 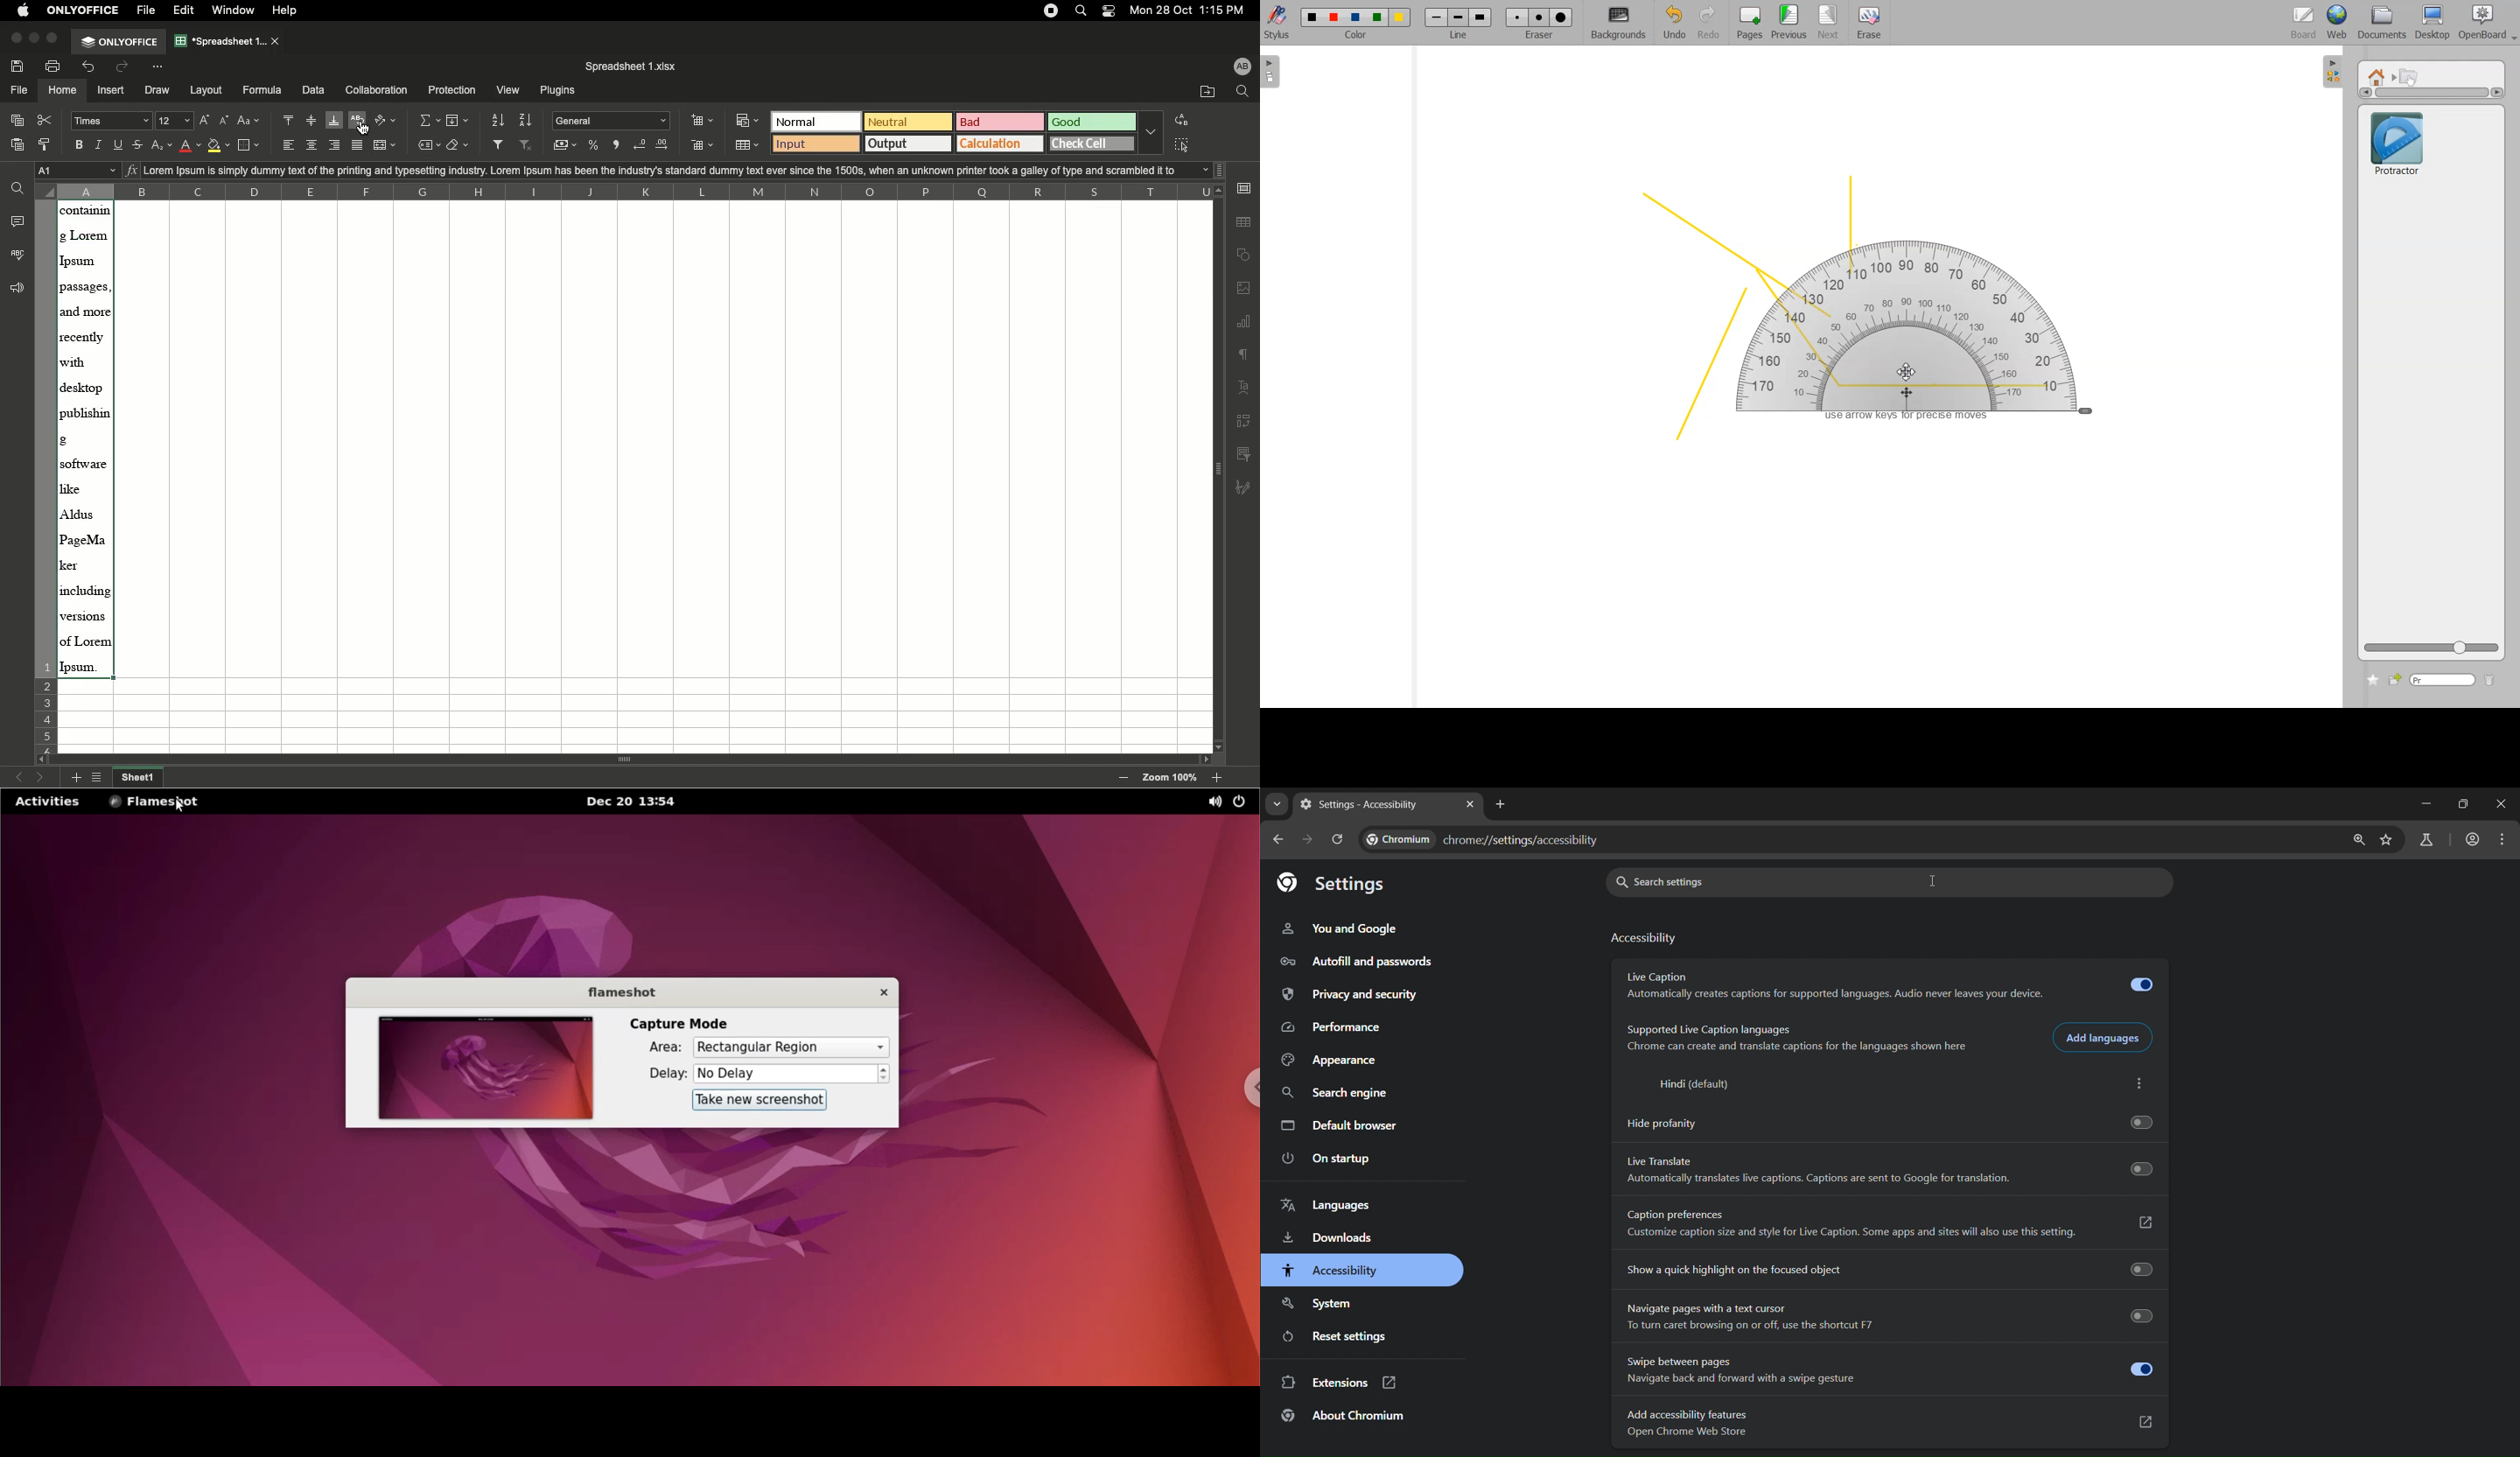 I want to click on Notification, so click(x=1110, y=12).